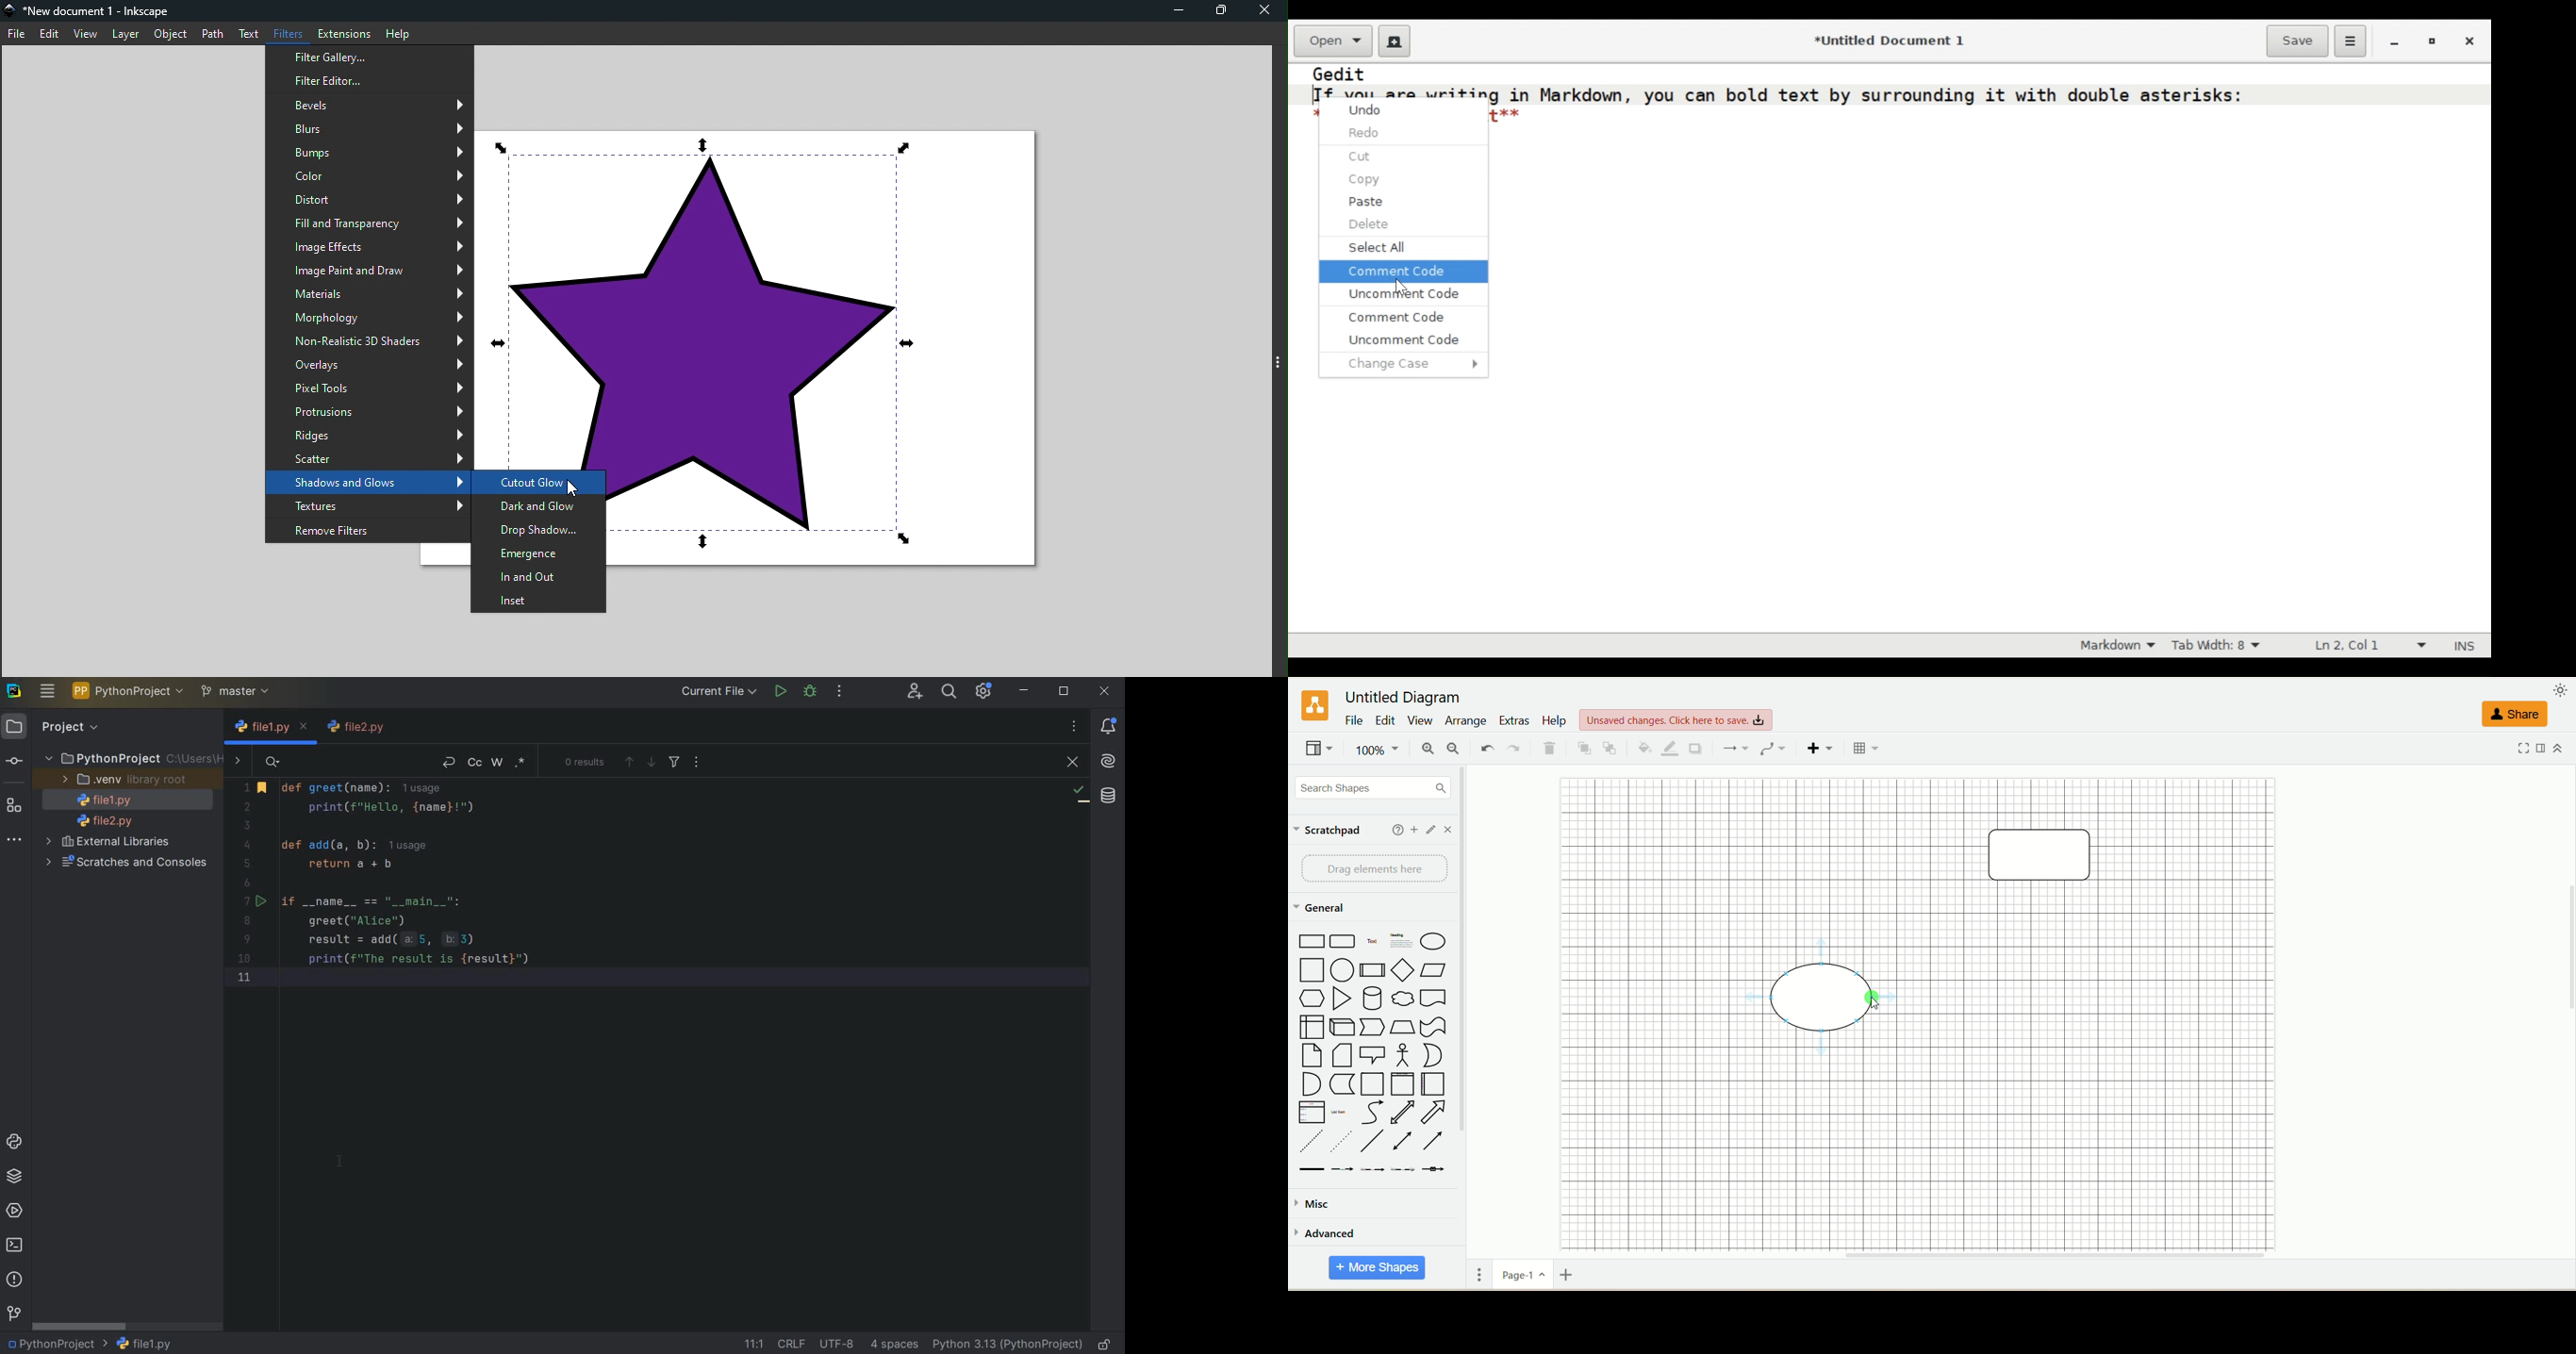 This screenshot has width=2576, height=1372. I want to click on Toggle command panel, so click(1280, 364).